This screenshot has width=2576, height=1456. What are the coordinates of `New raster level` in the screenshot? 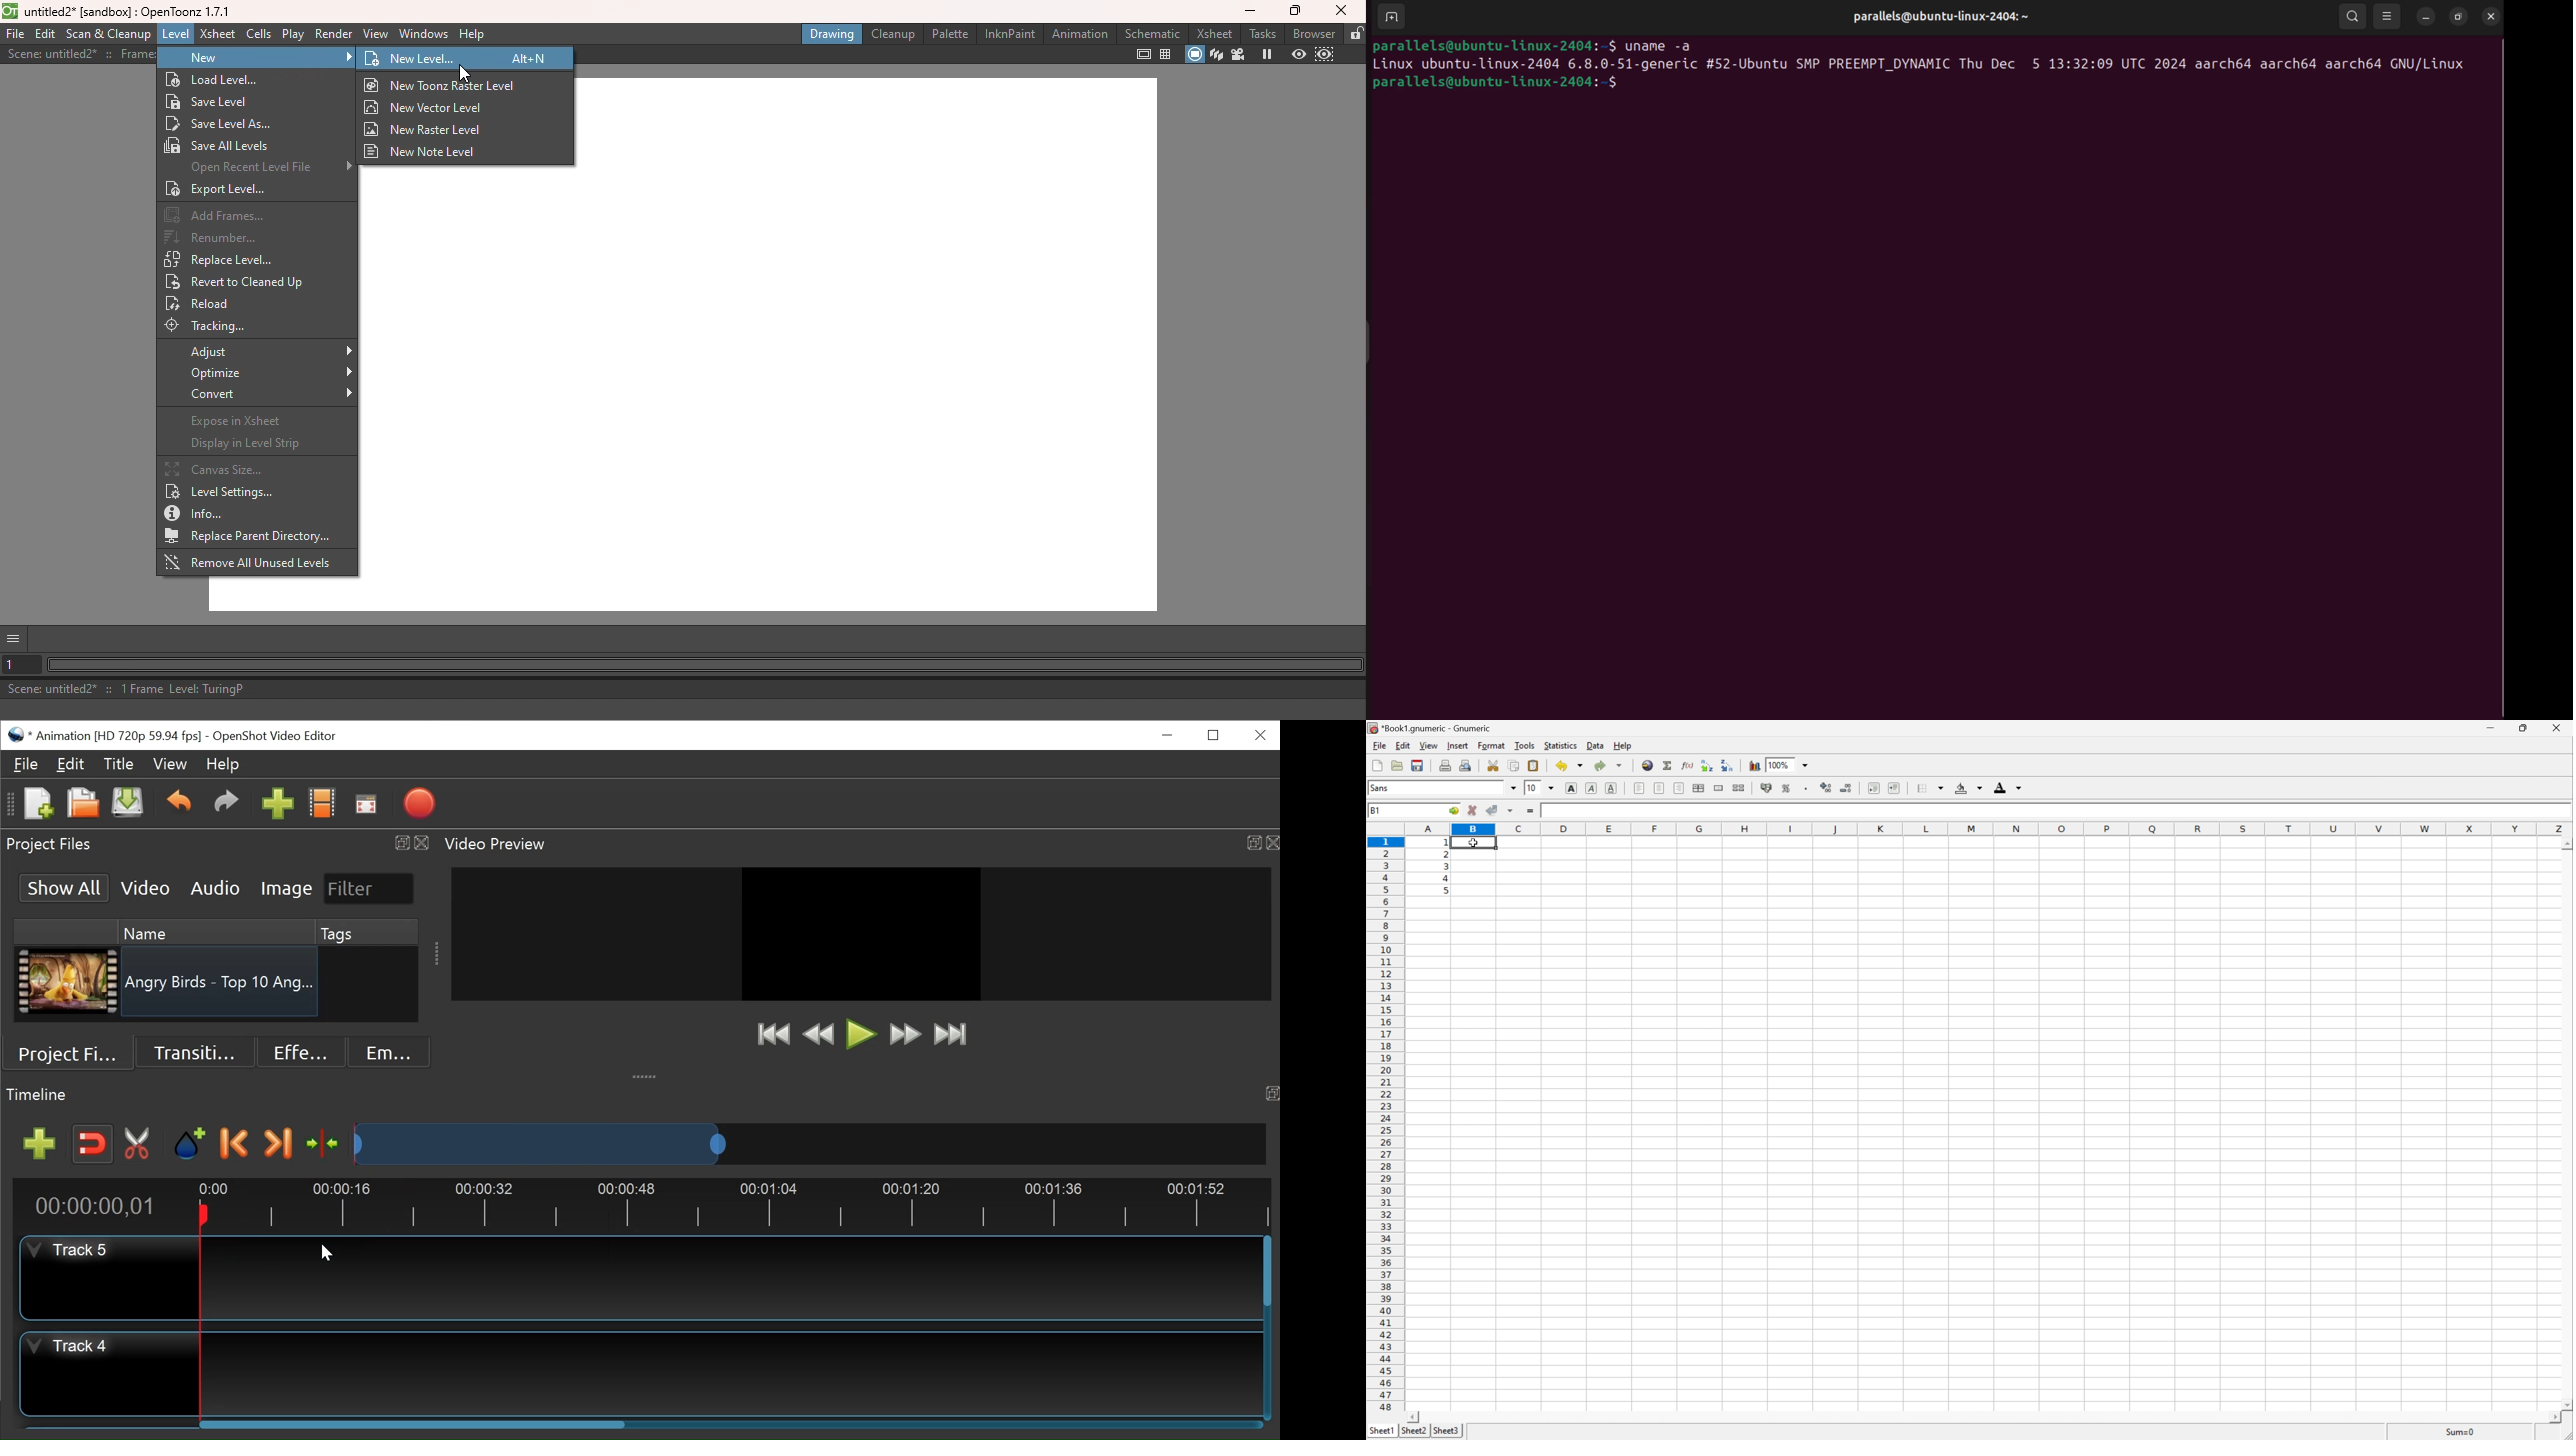 It's located at (428, 128).